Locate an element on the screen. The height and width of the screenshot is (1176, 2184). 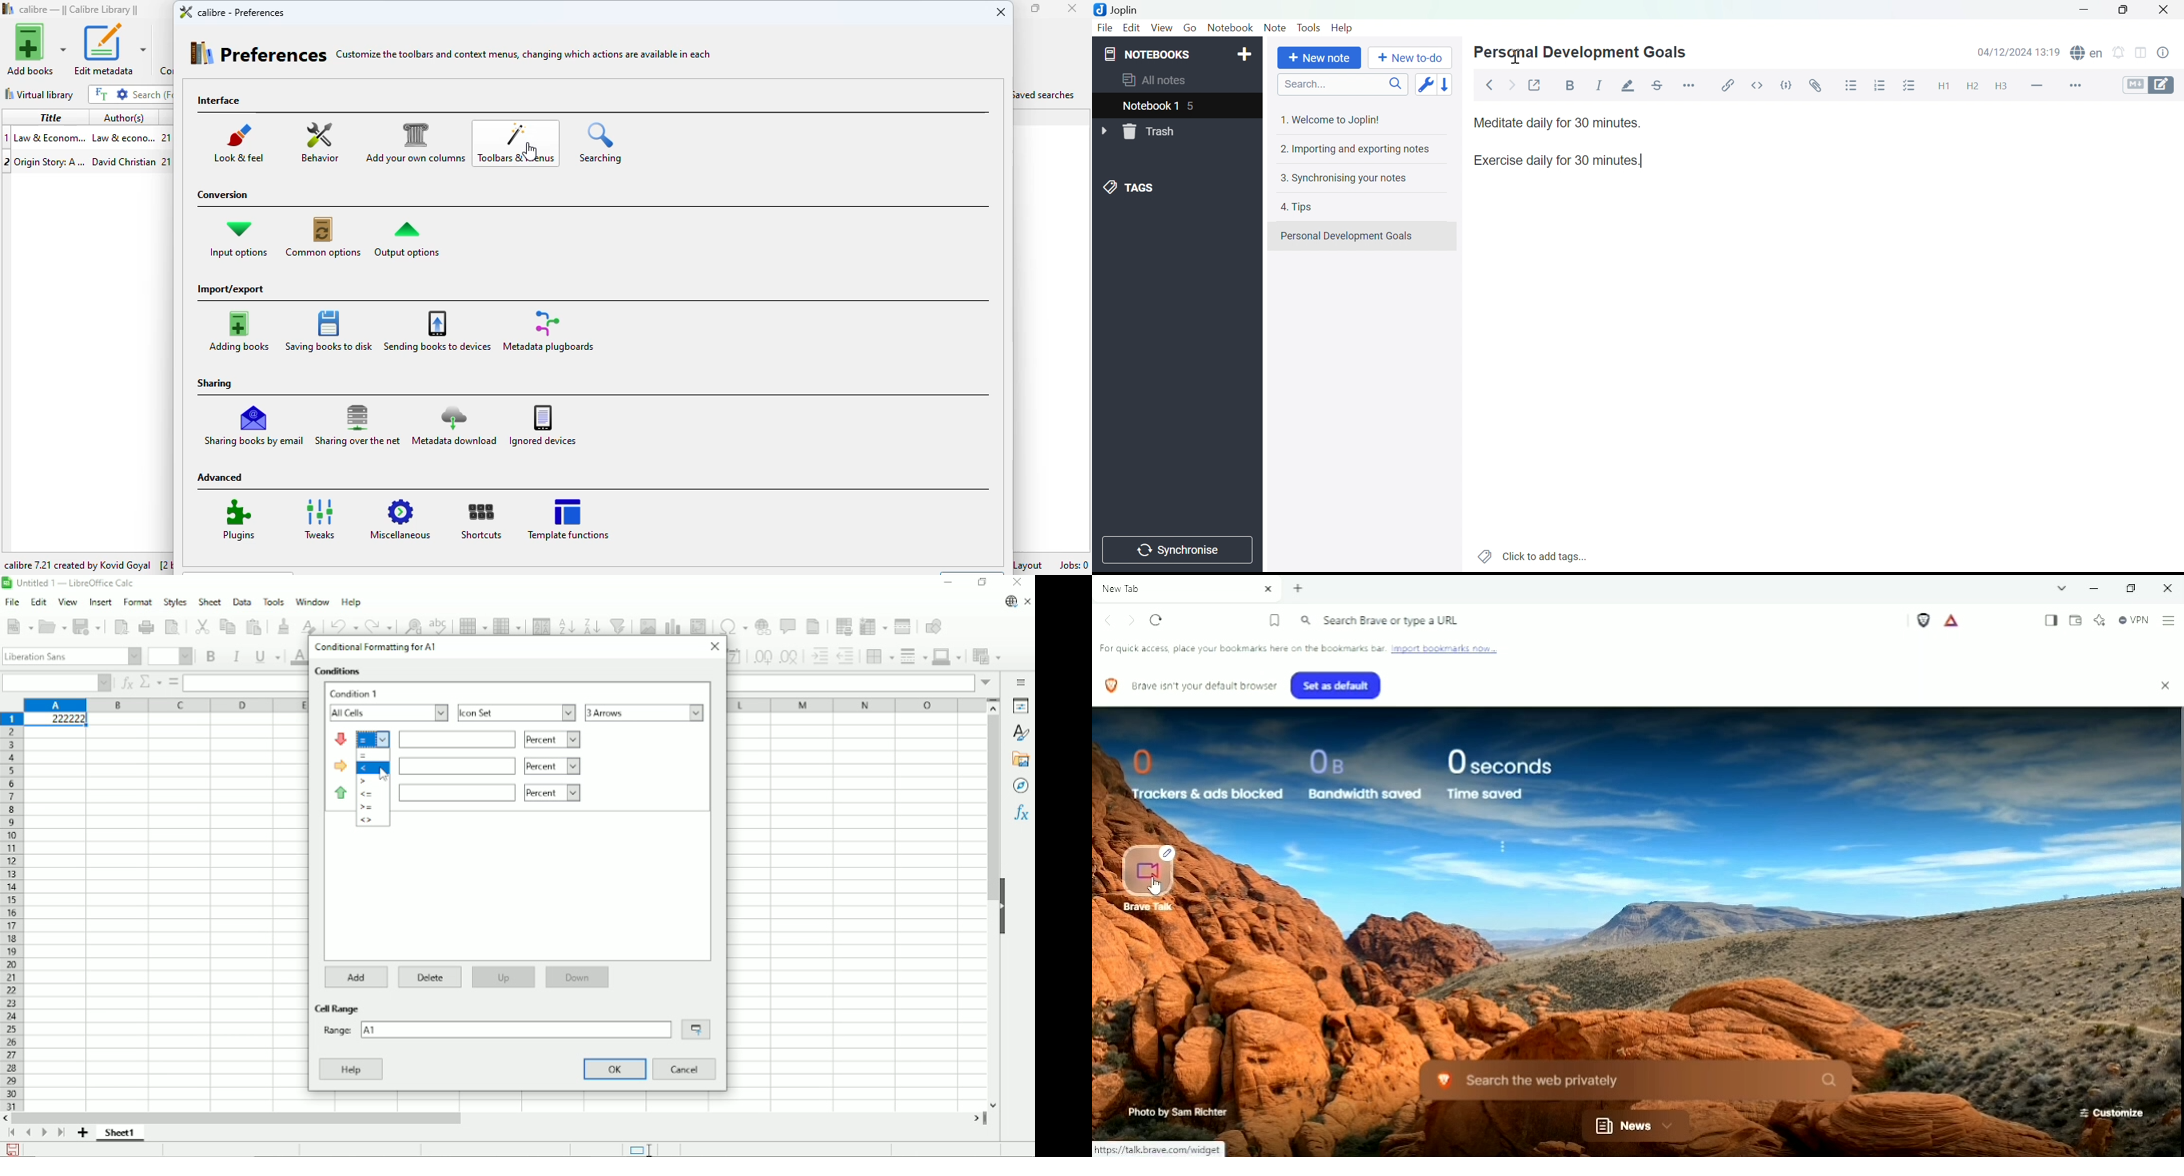
miscellaneous is located at coordinates (401, 519).